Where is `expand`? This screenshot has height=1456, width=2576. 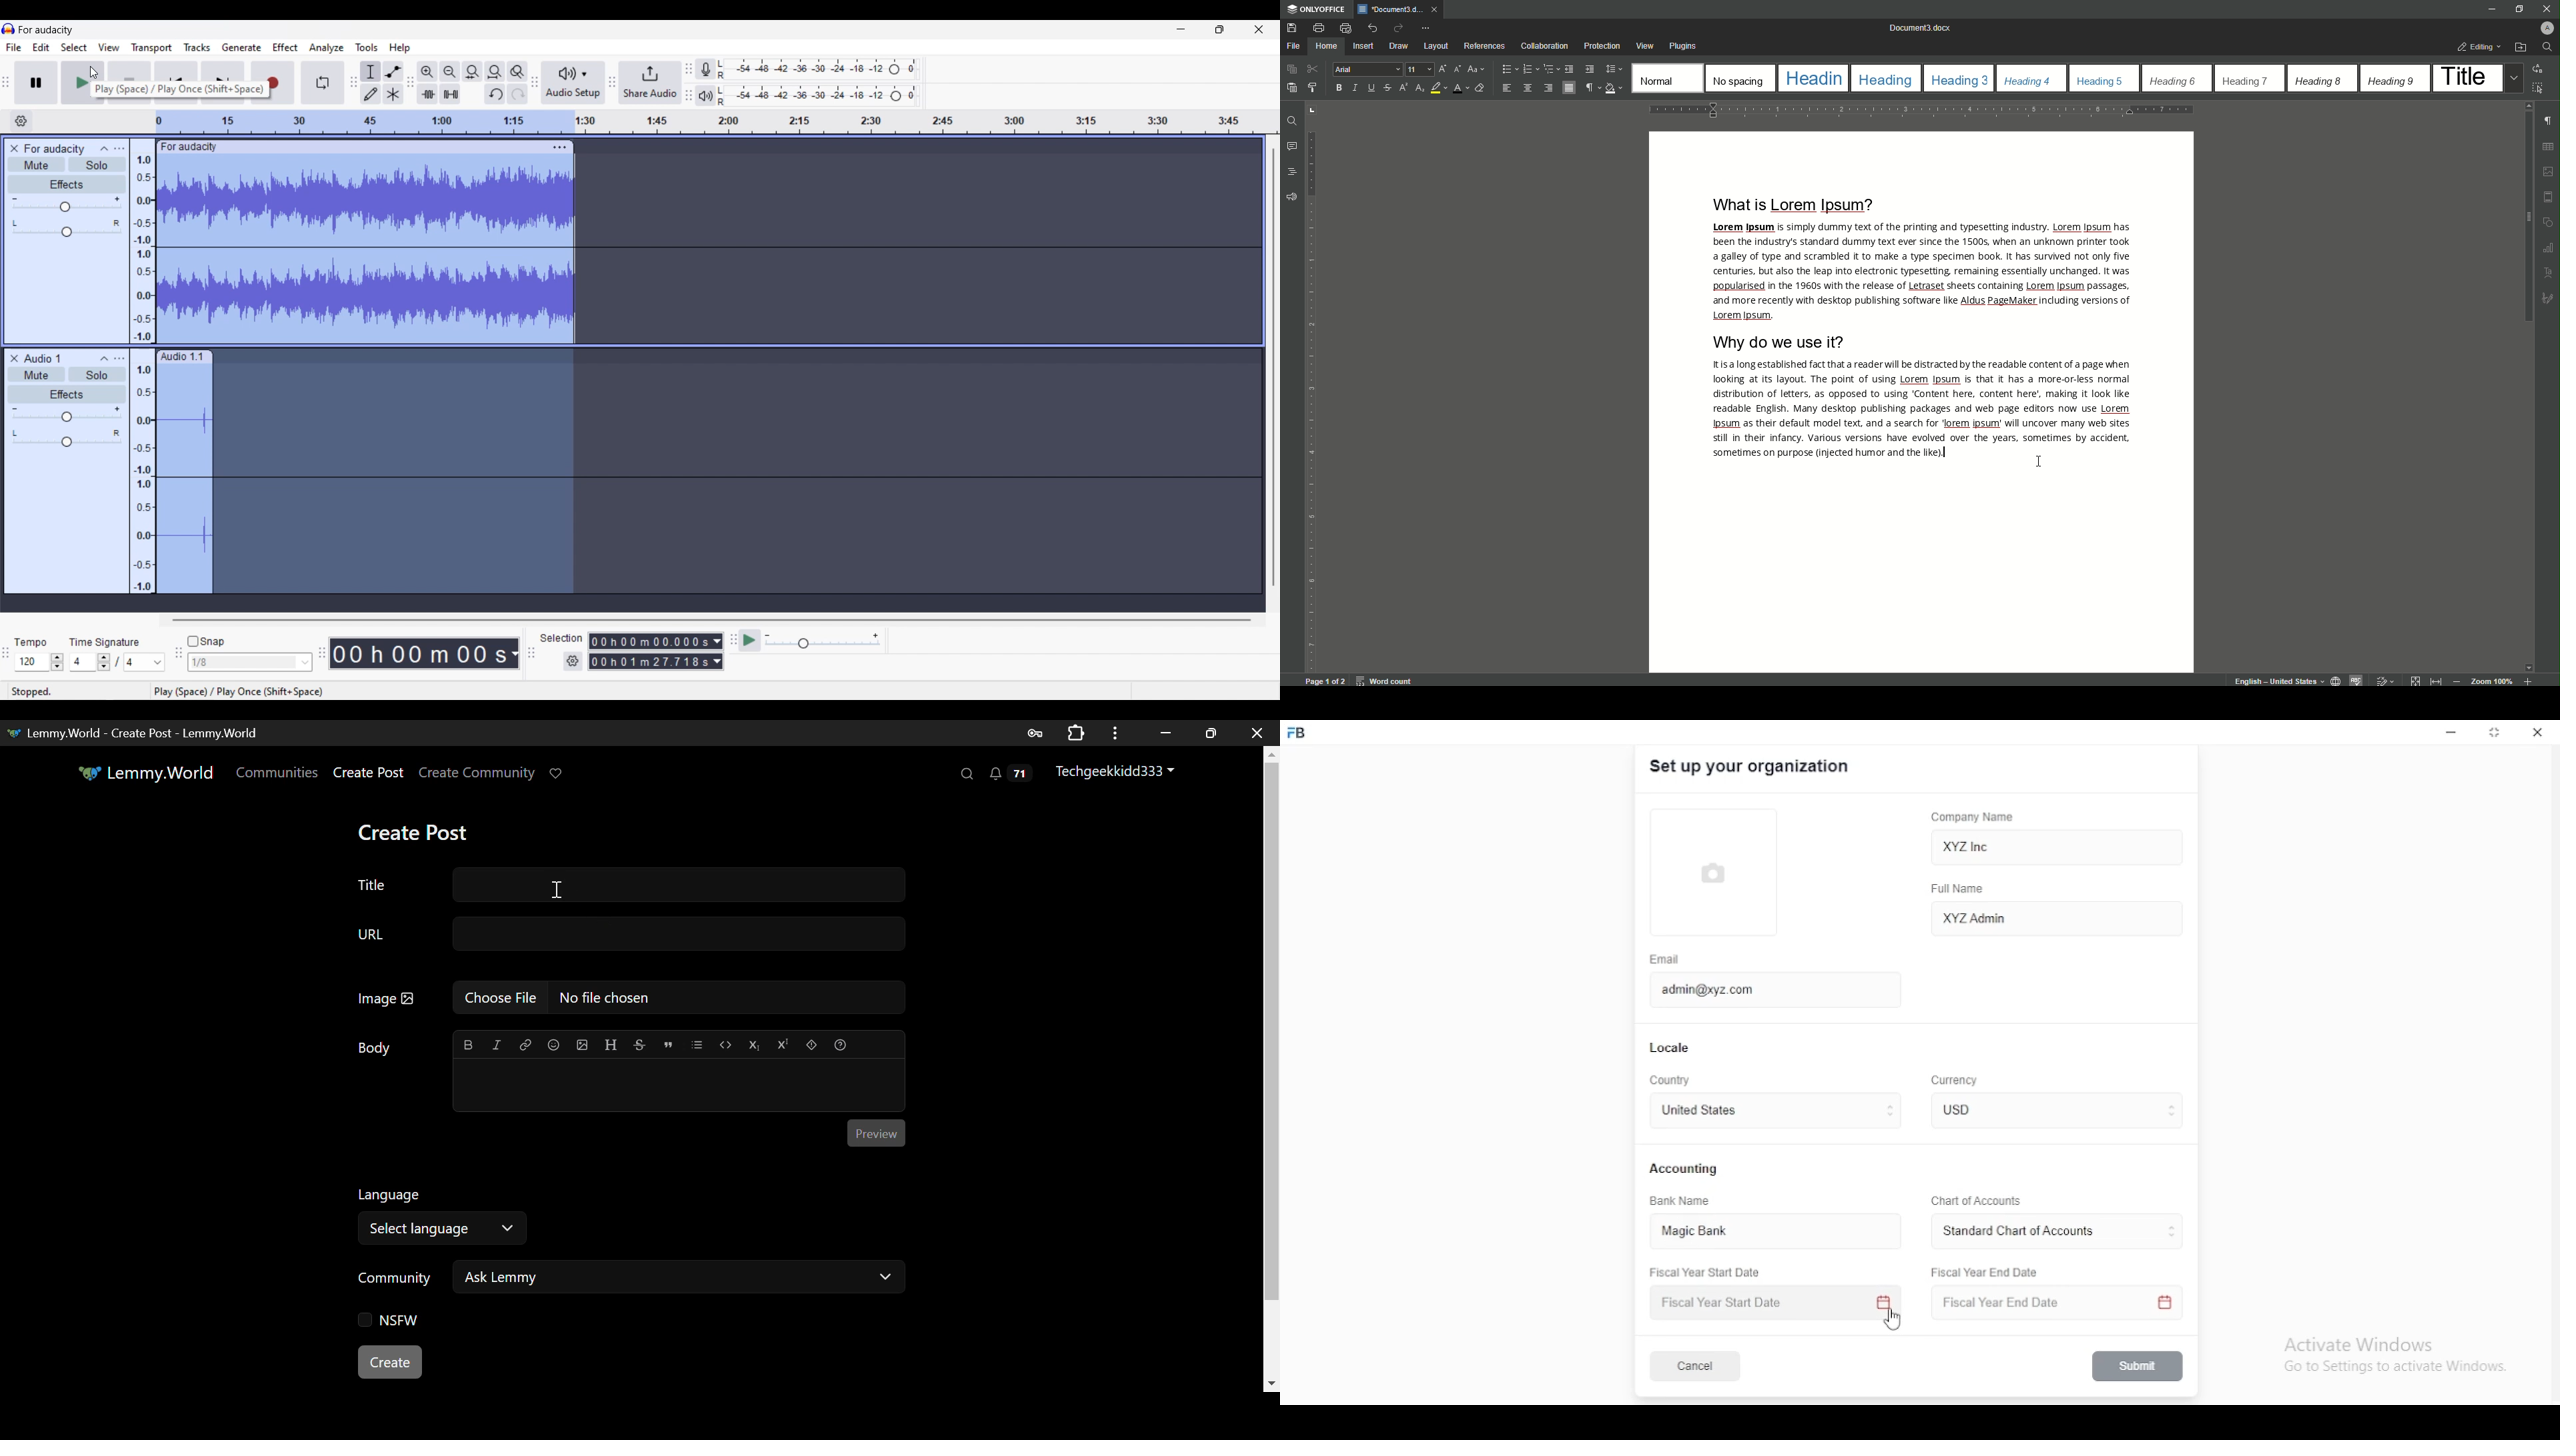 expand is located at coordinates (2435, 681).